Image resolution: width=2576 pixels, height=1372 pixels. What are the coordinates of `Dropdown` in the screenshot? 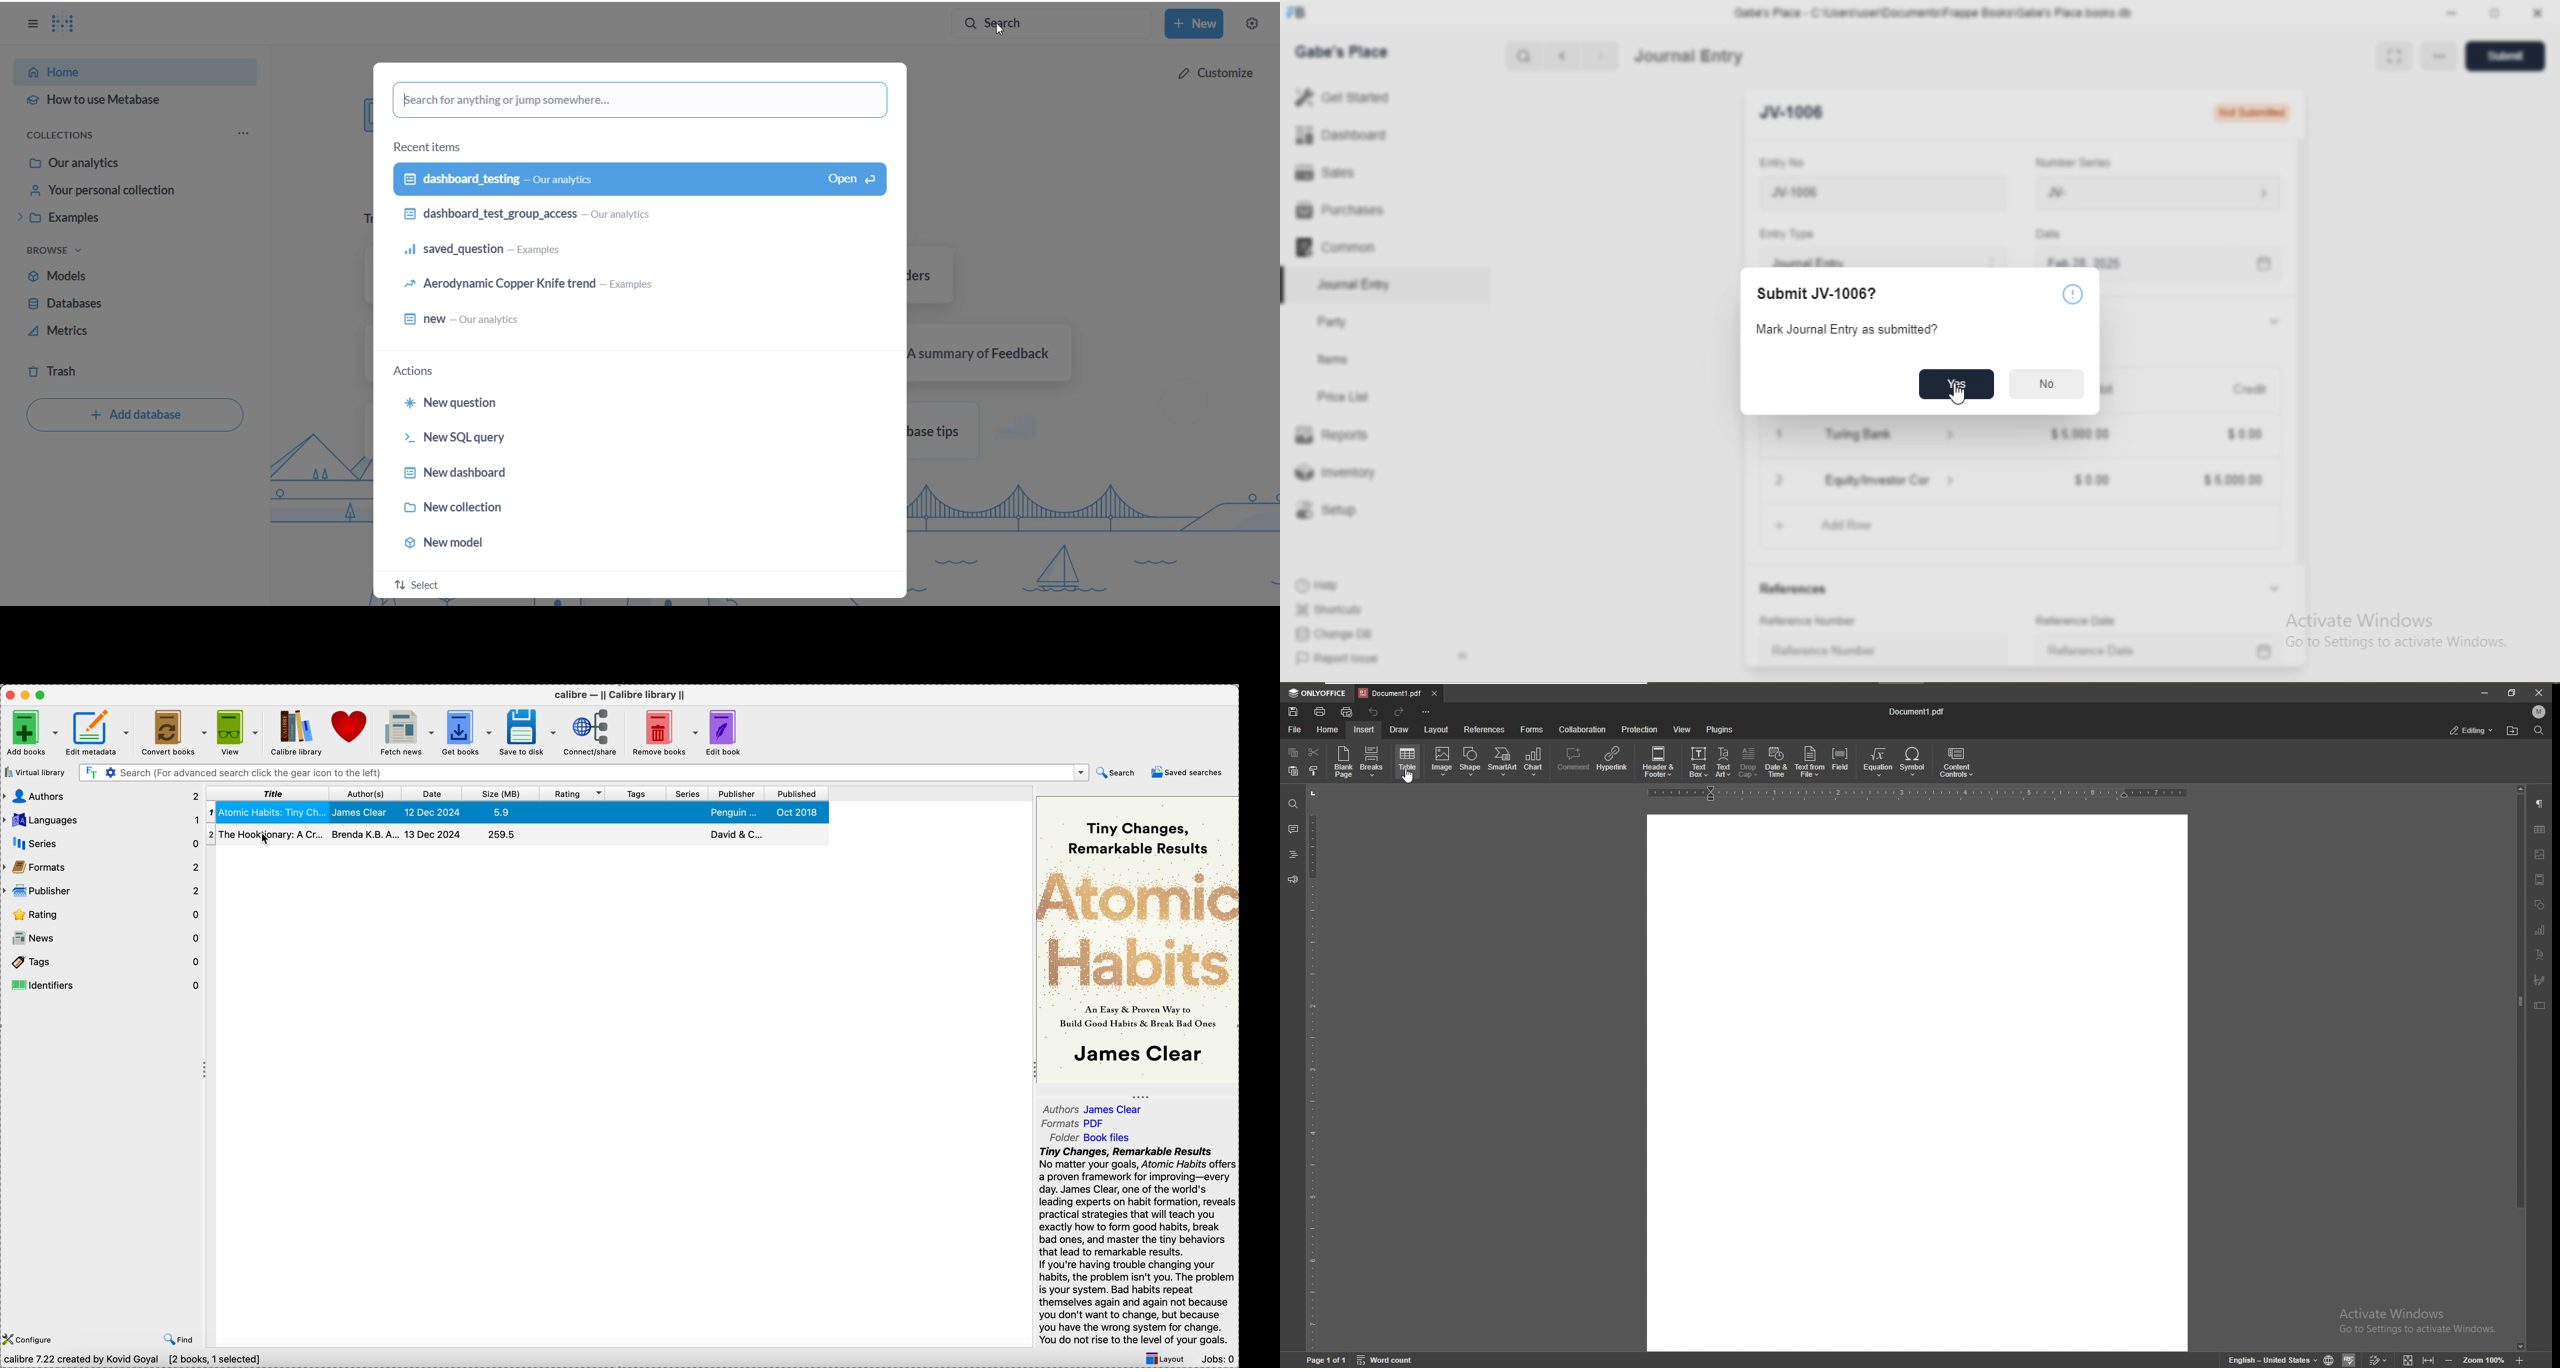 It's located at (2274, 588).